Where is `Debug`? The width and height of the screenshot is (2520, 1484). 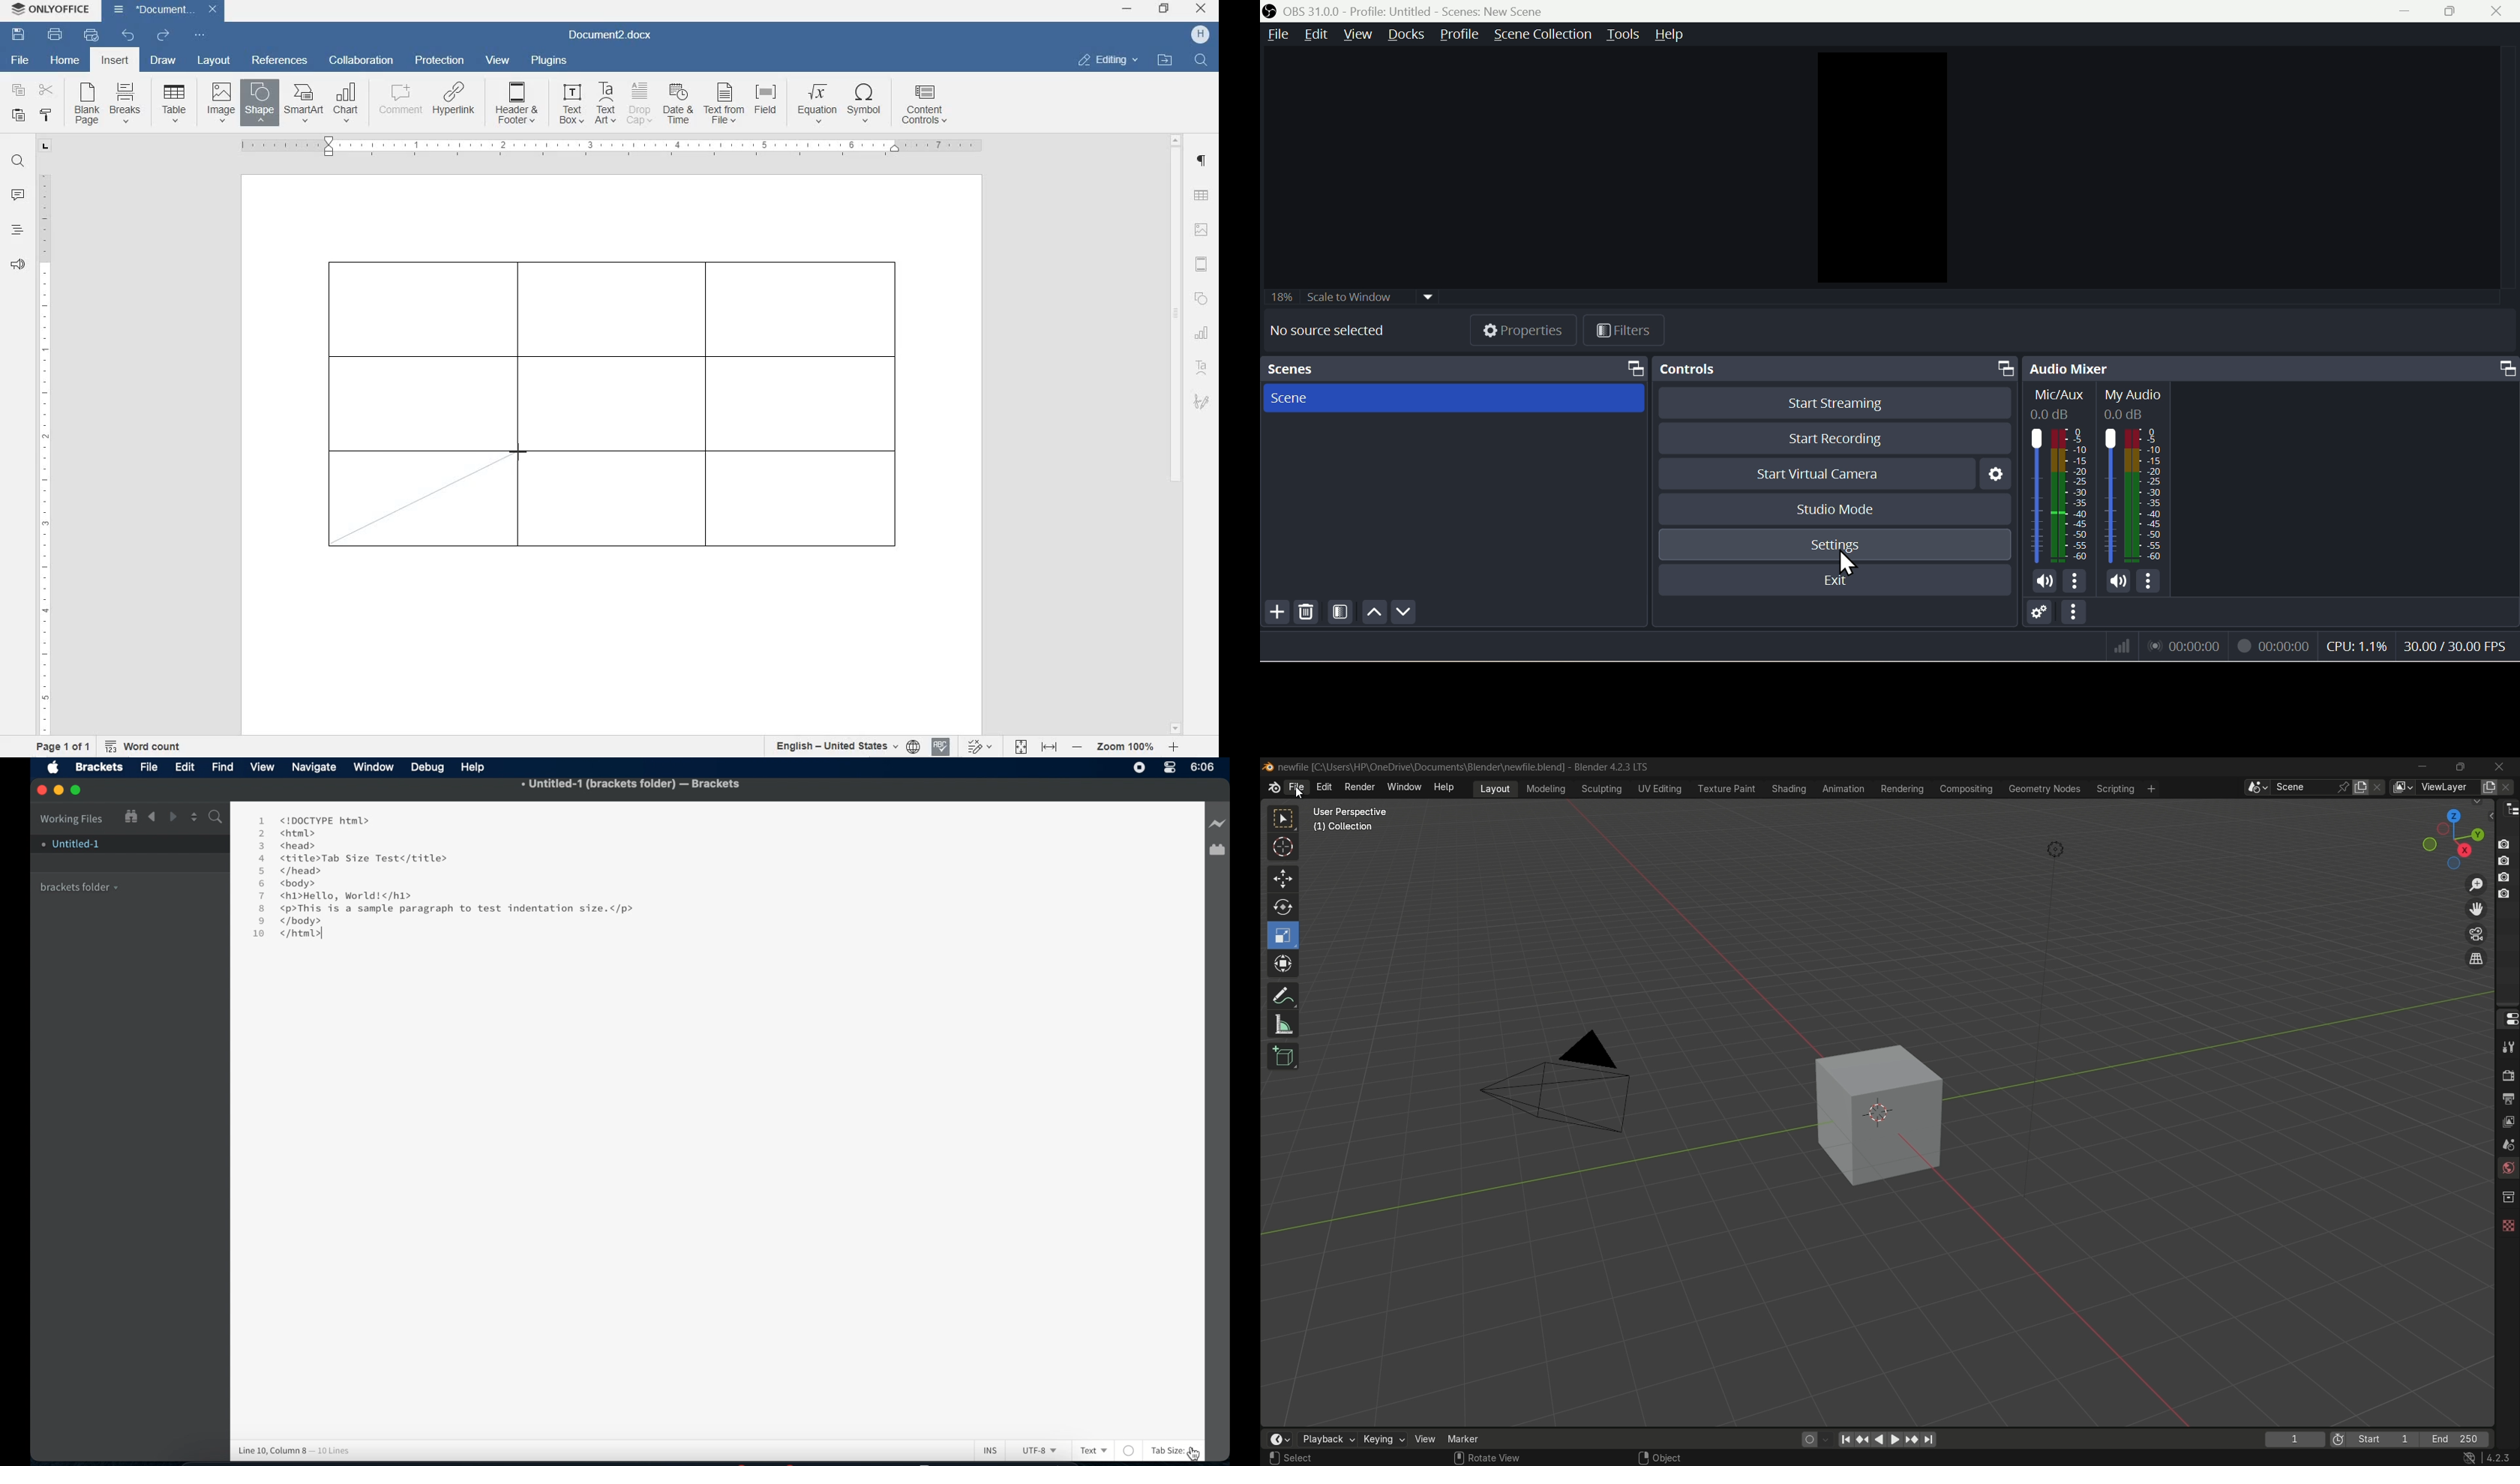 Debug is located at coordinates (429, 768).